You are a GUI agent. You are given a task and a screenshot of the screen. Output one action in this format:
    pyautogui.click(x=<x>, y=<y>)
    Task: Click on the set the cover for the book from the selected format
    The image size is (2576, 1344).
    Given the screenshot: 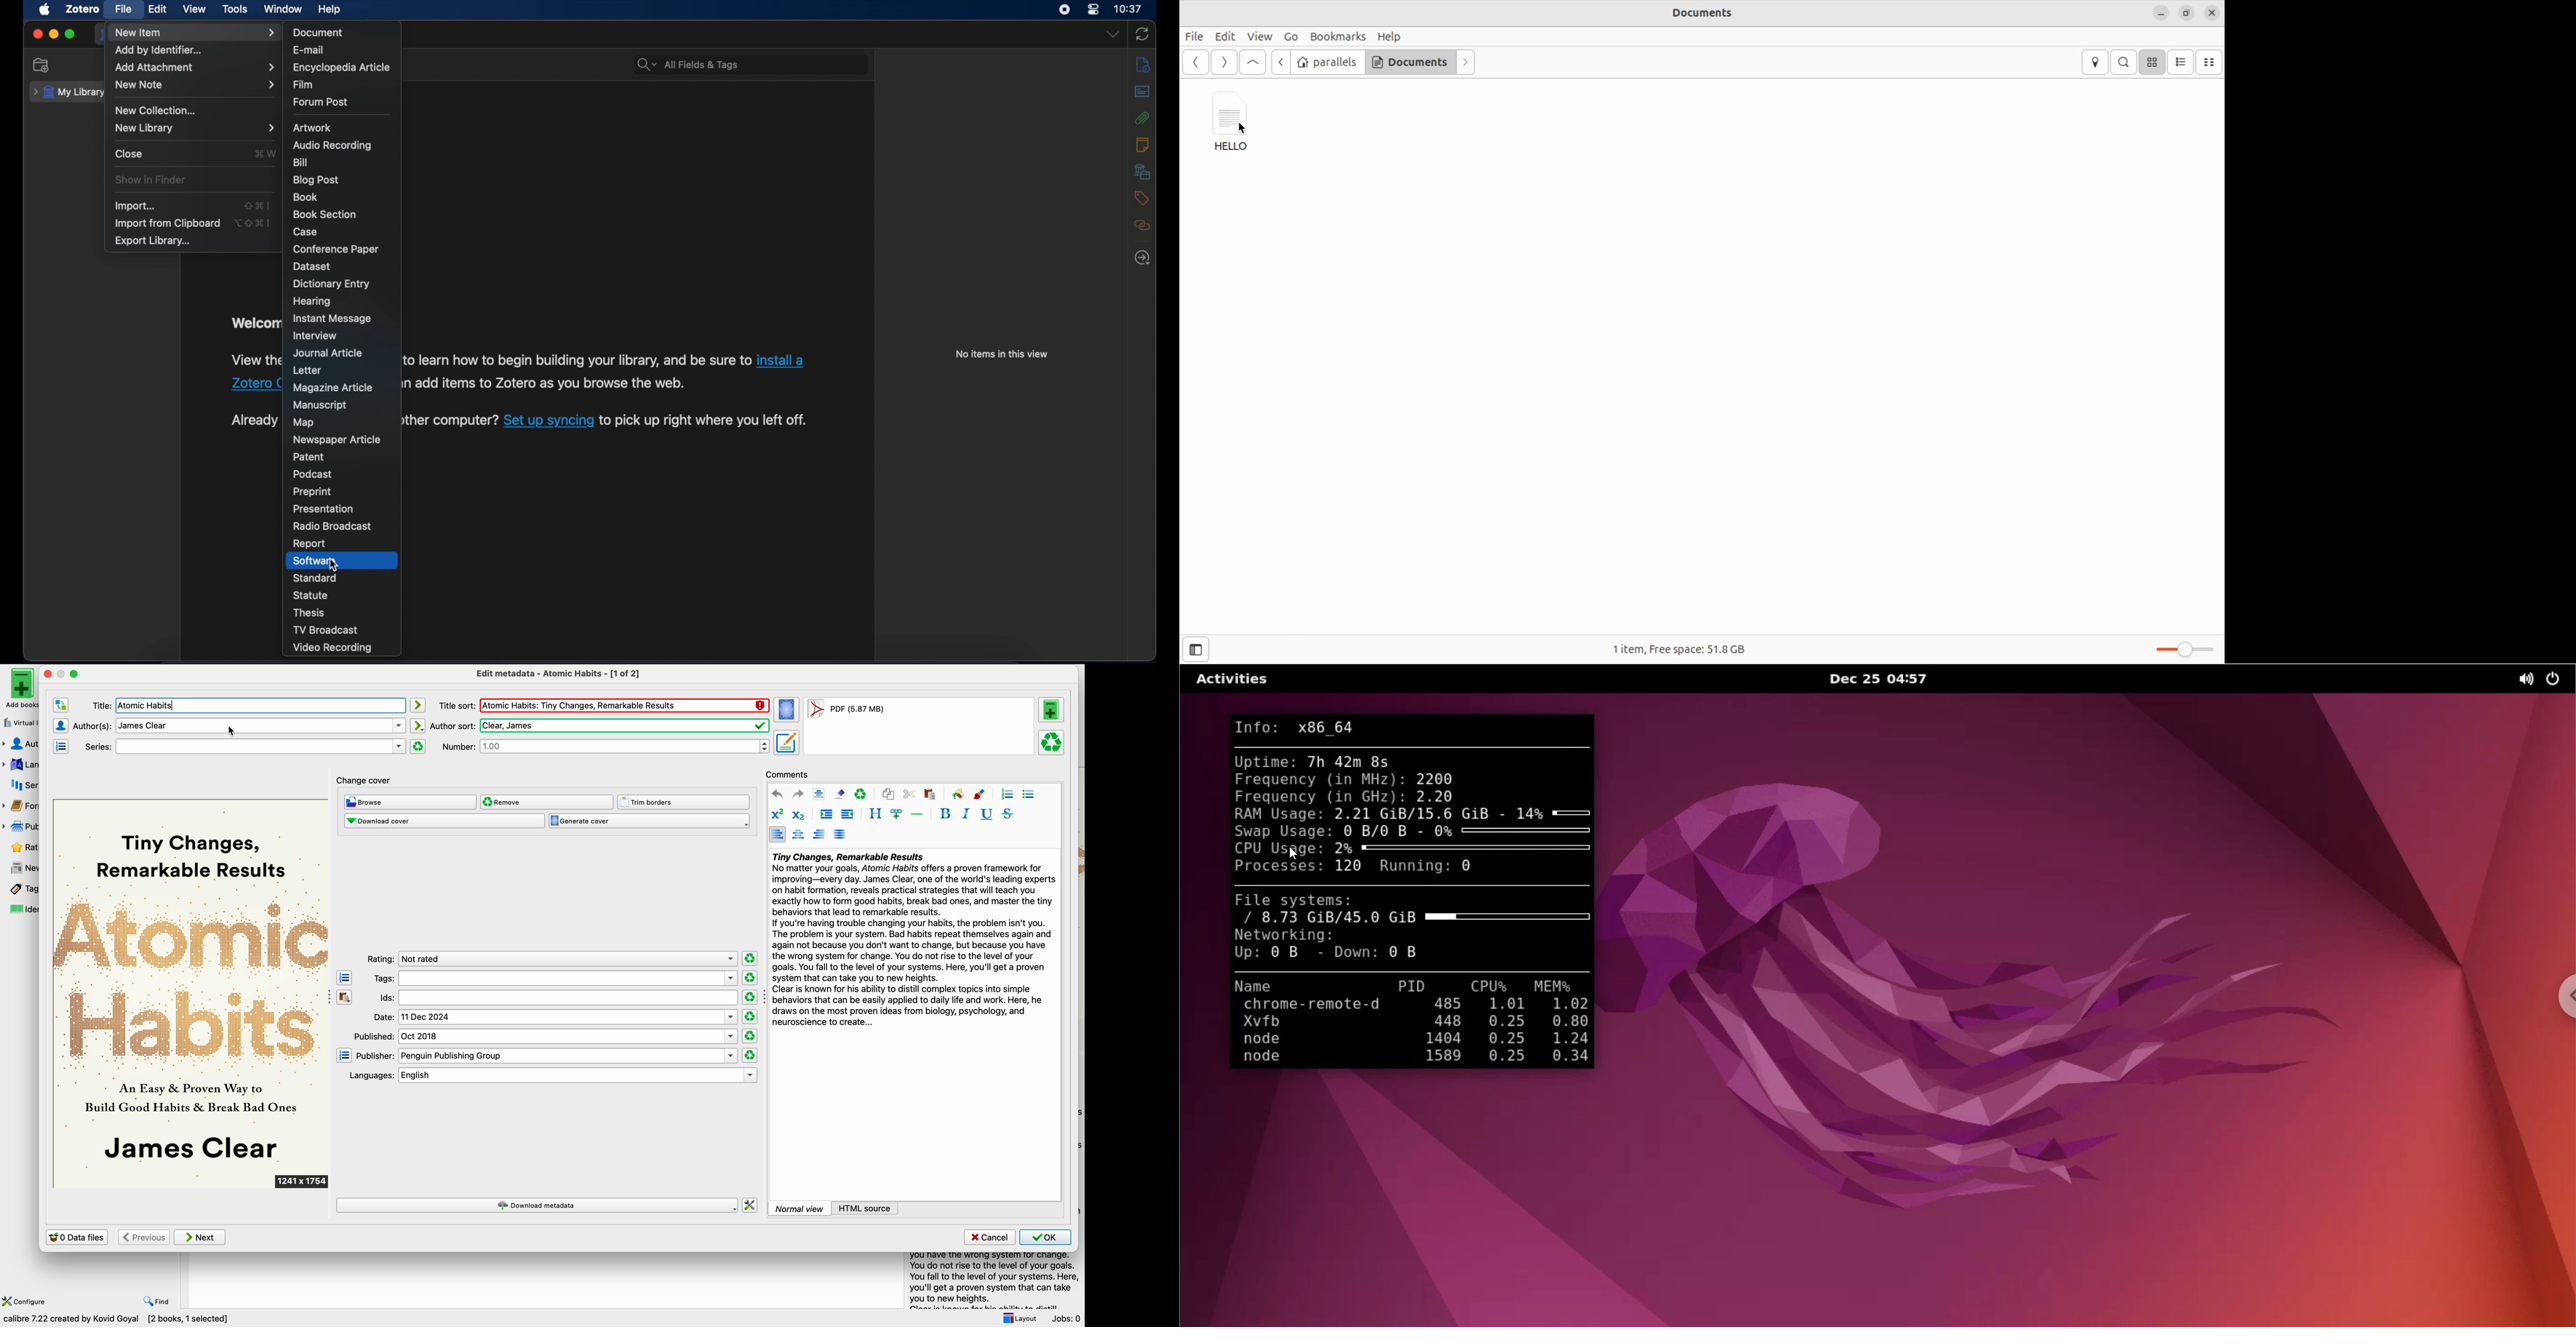 What is the action you would take?
    pyautogui.click(x=787, y=710)
    